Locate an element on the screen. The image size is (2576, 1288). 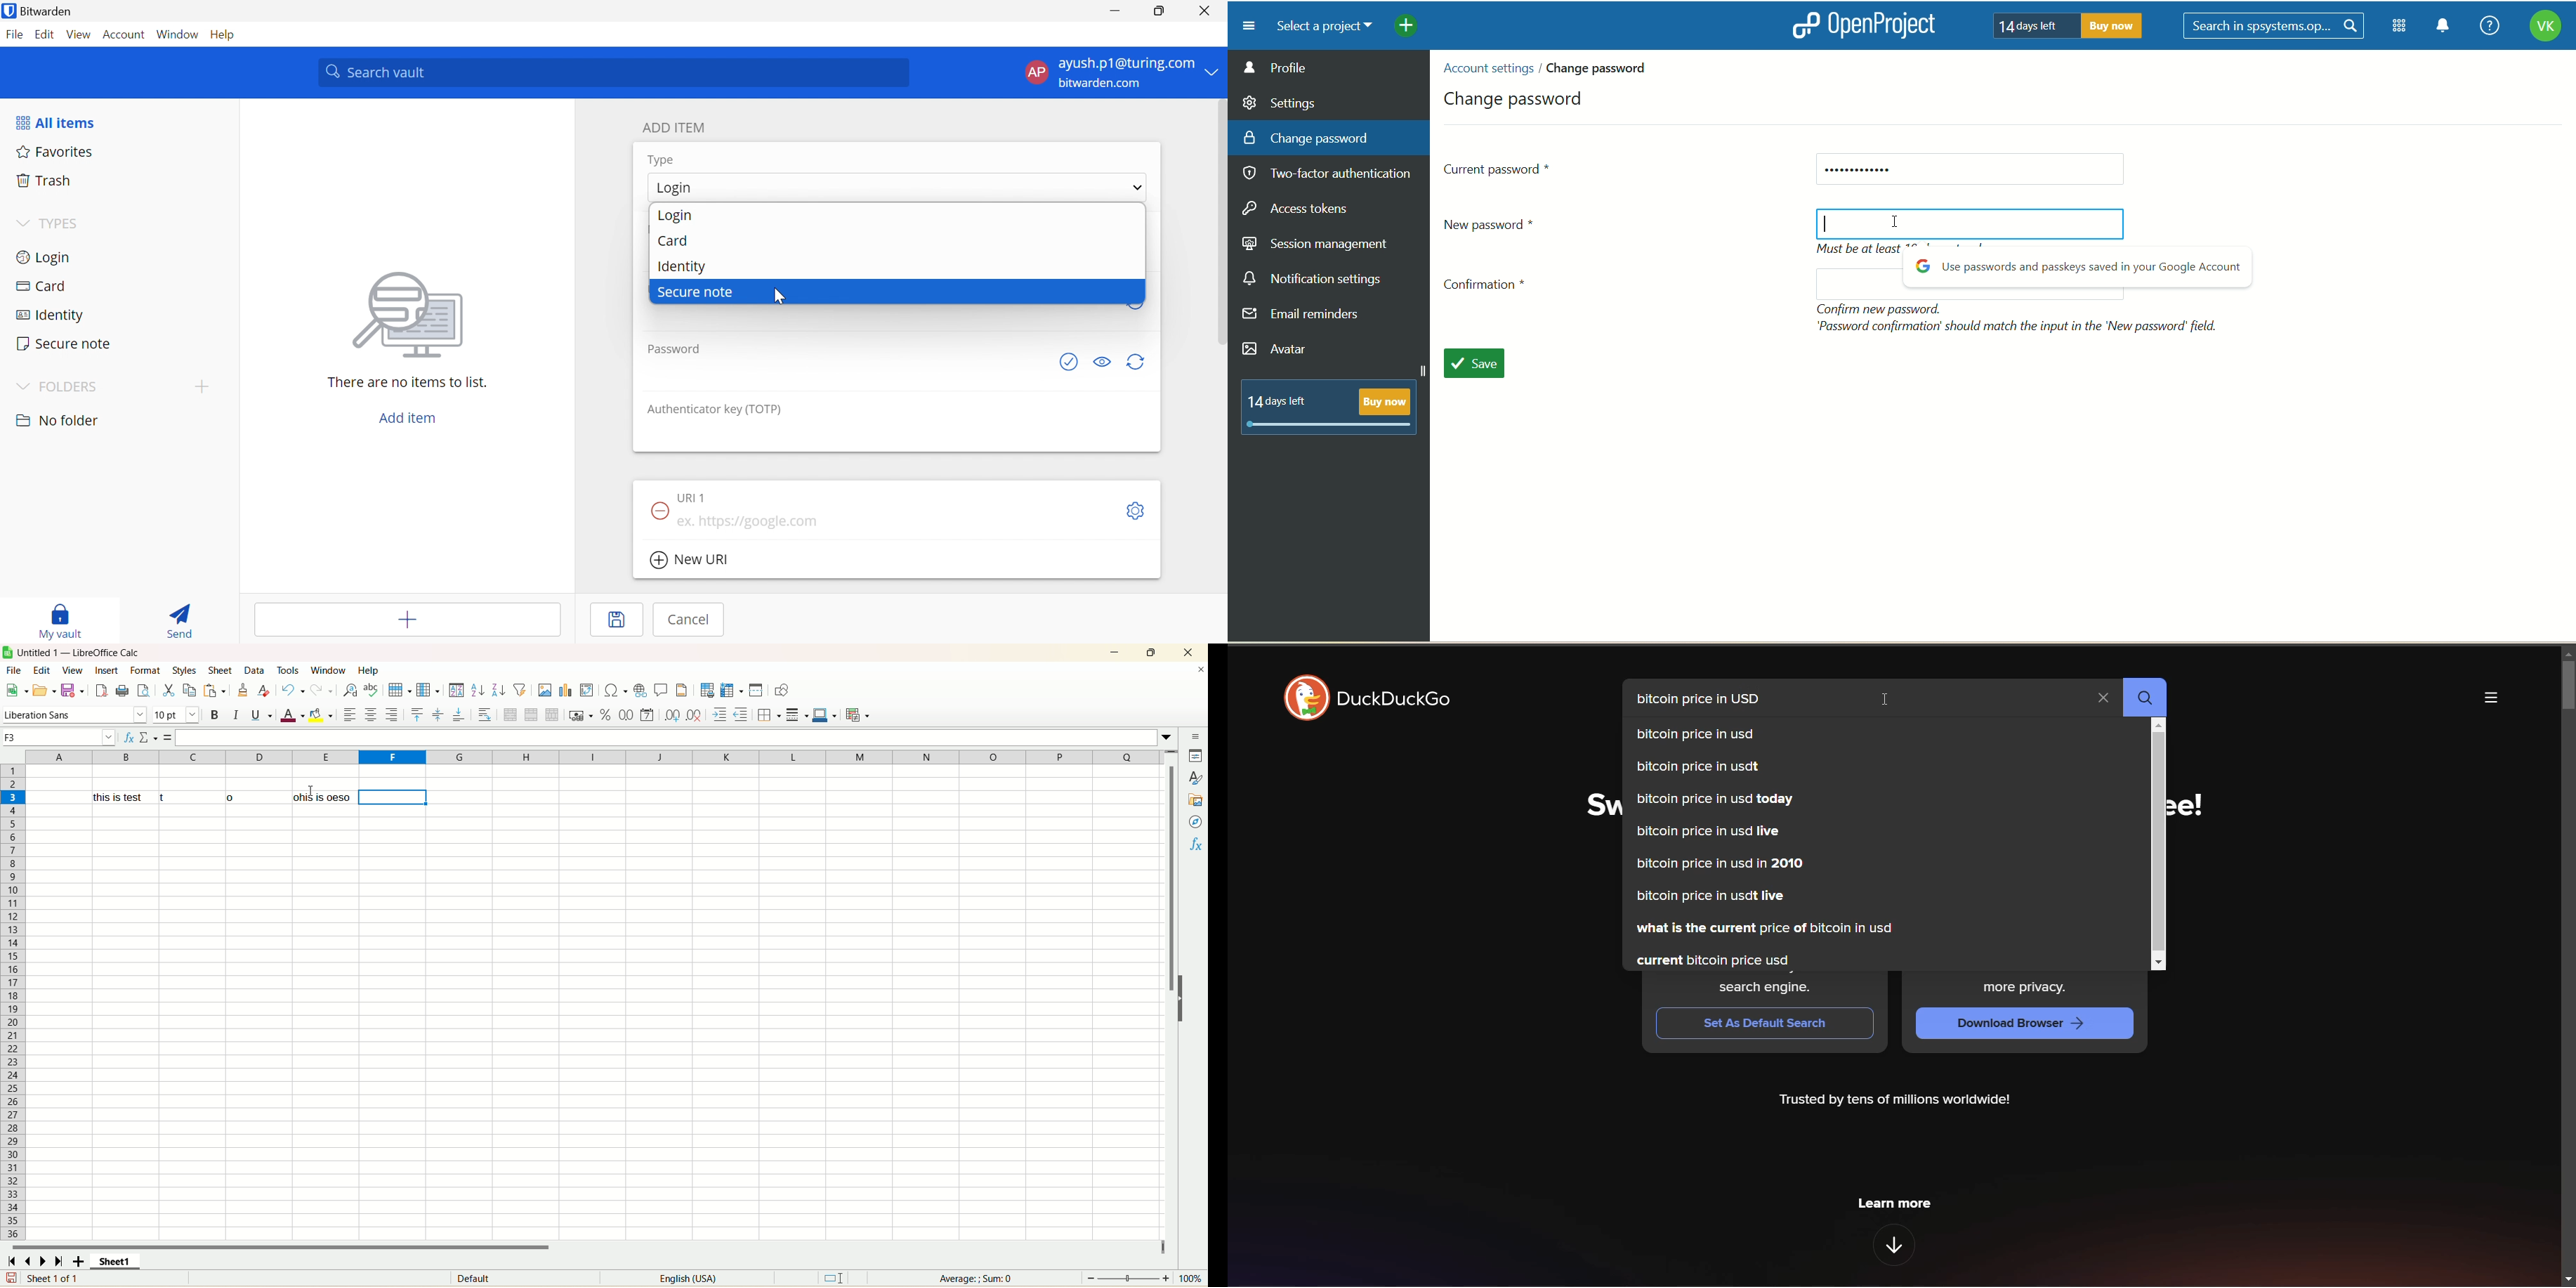
change password is located at coordinates (1517, 96).